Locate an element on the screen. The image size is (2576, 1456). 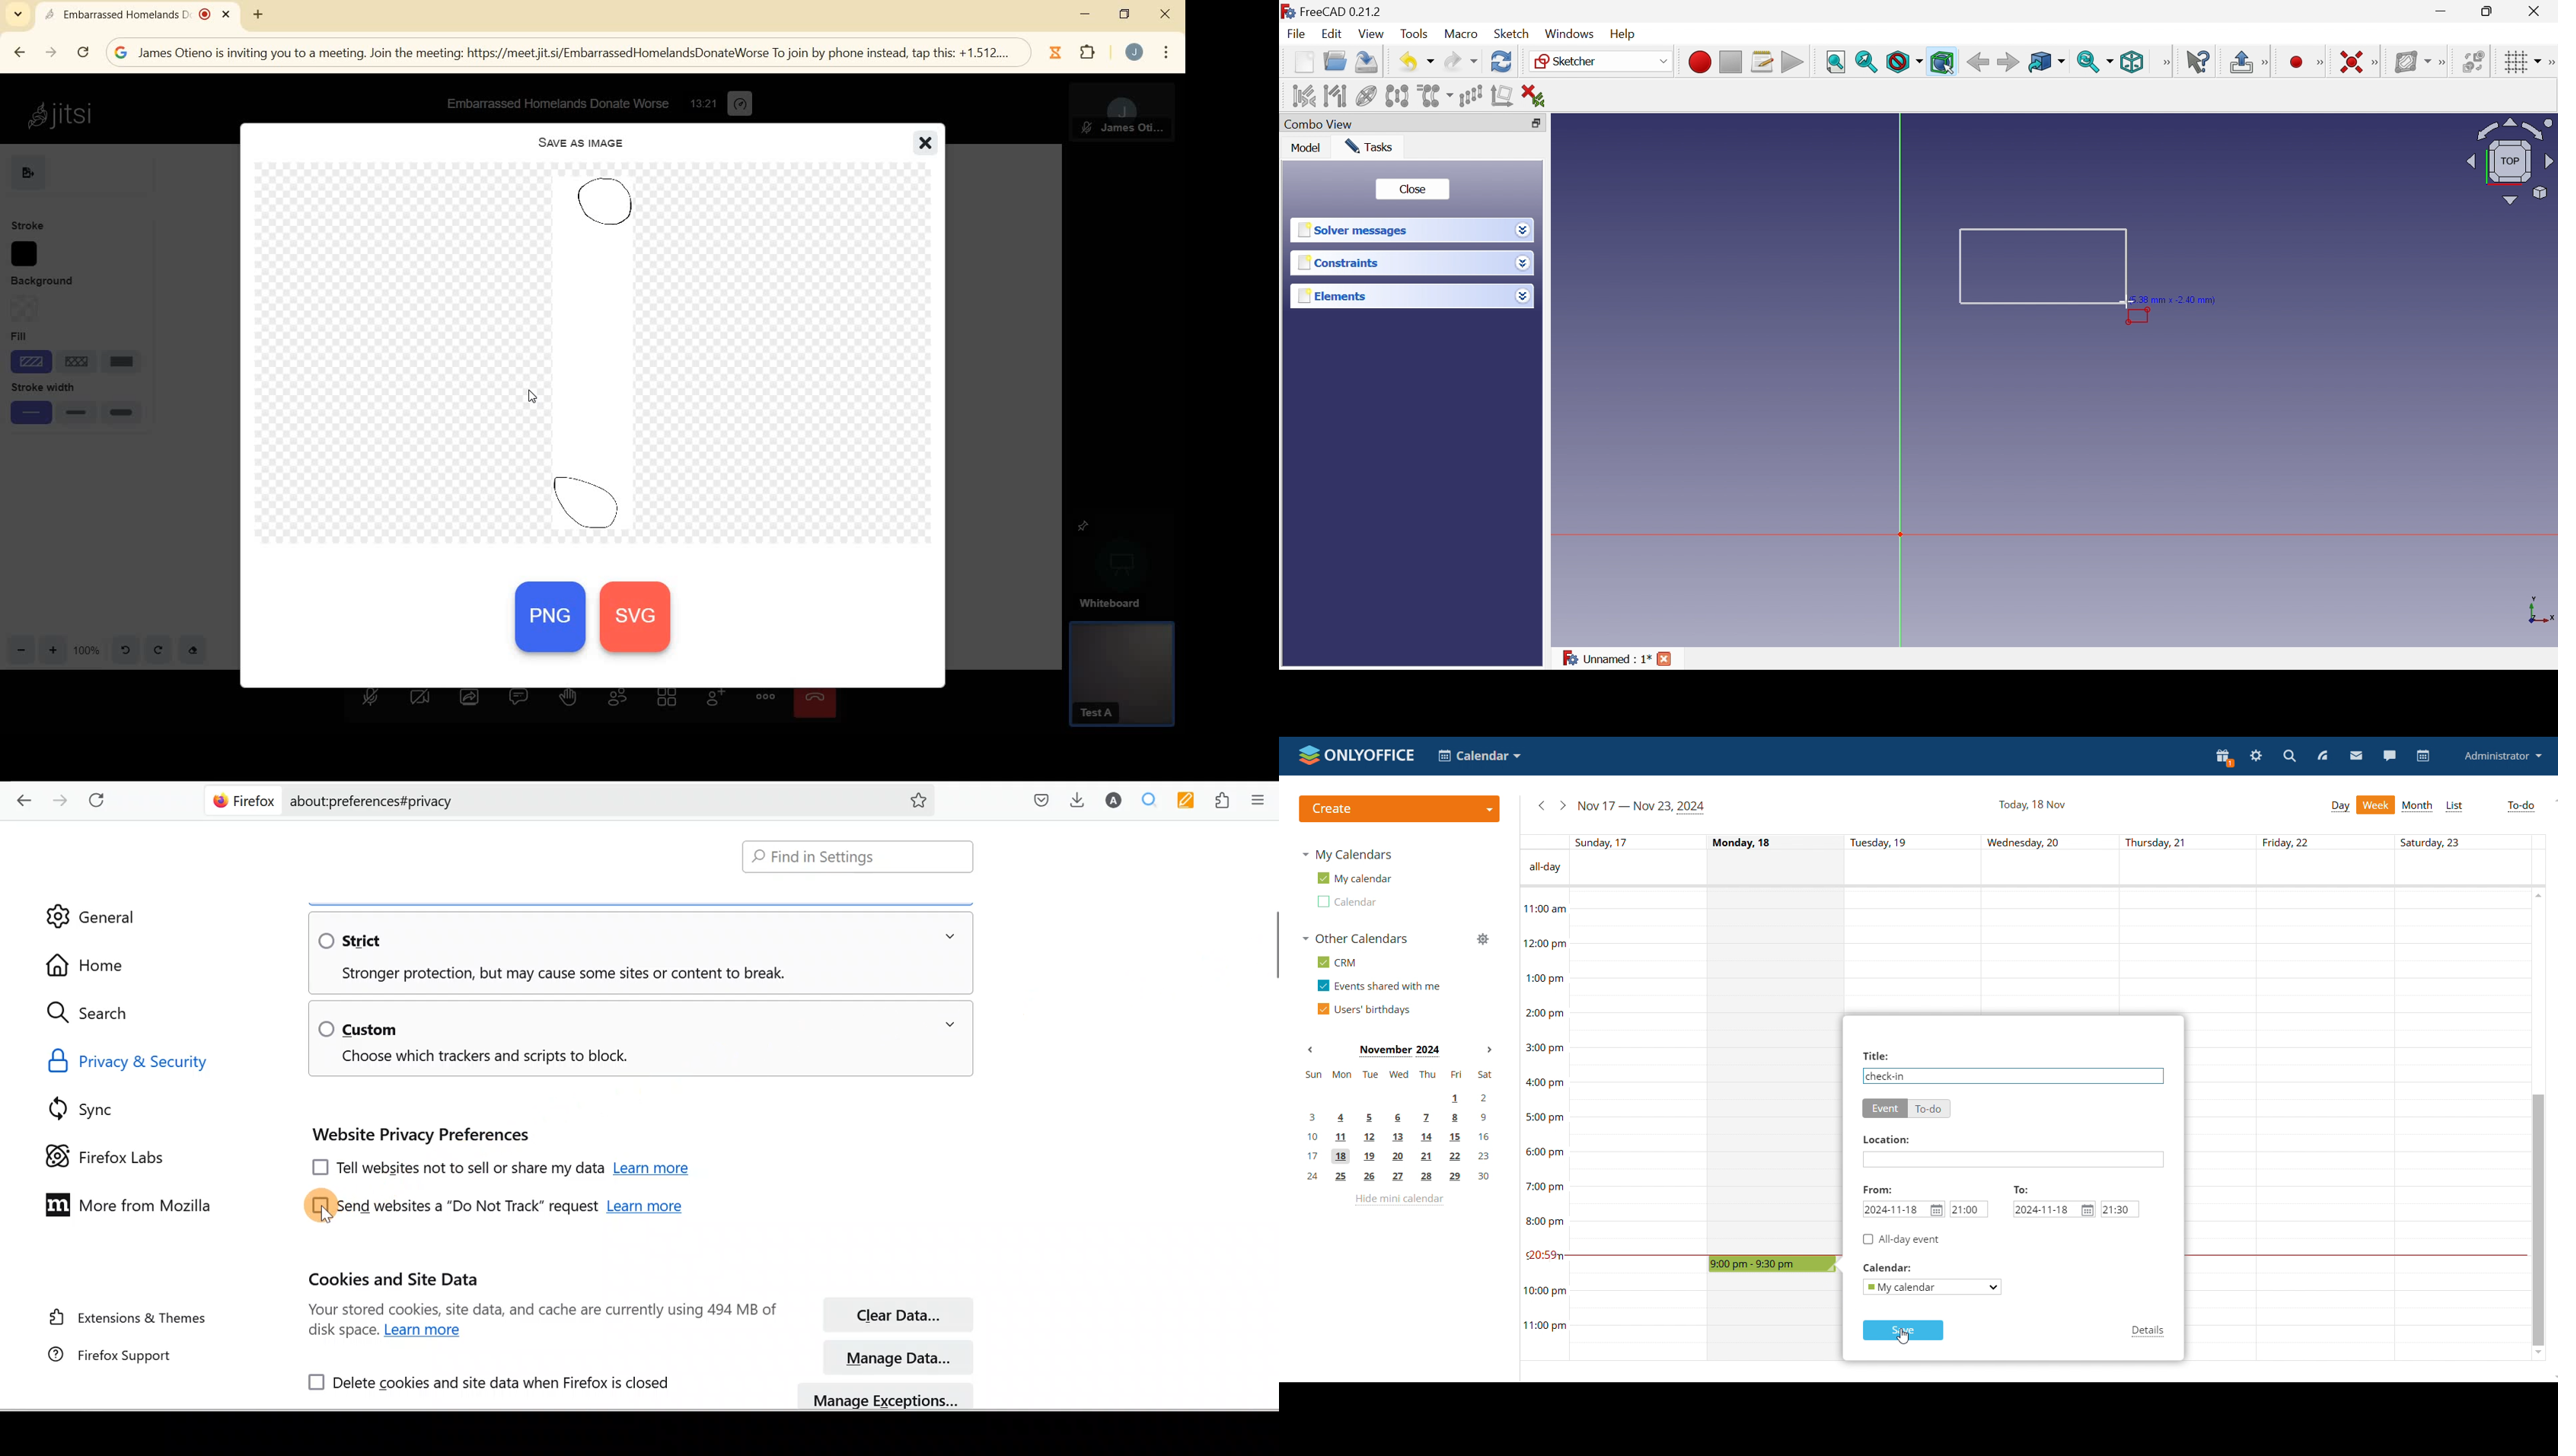
new tab is located at coordinates (258, 13).